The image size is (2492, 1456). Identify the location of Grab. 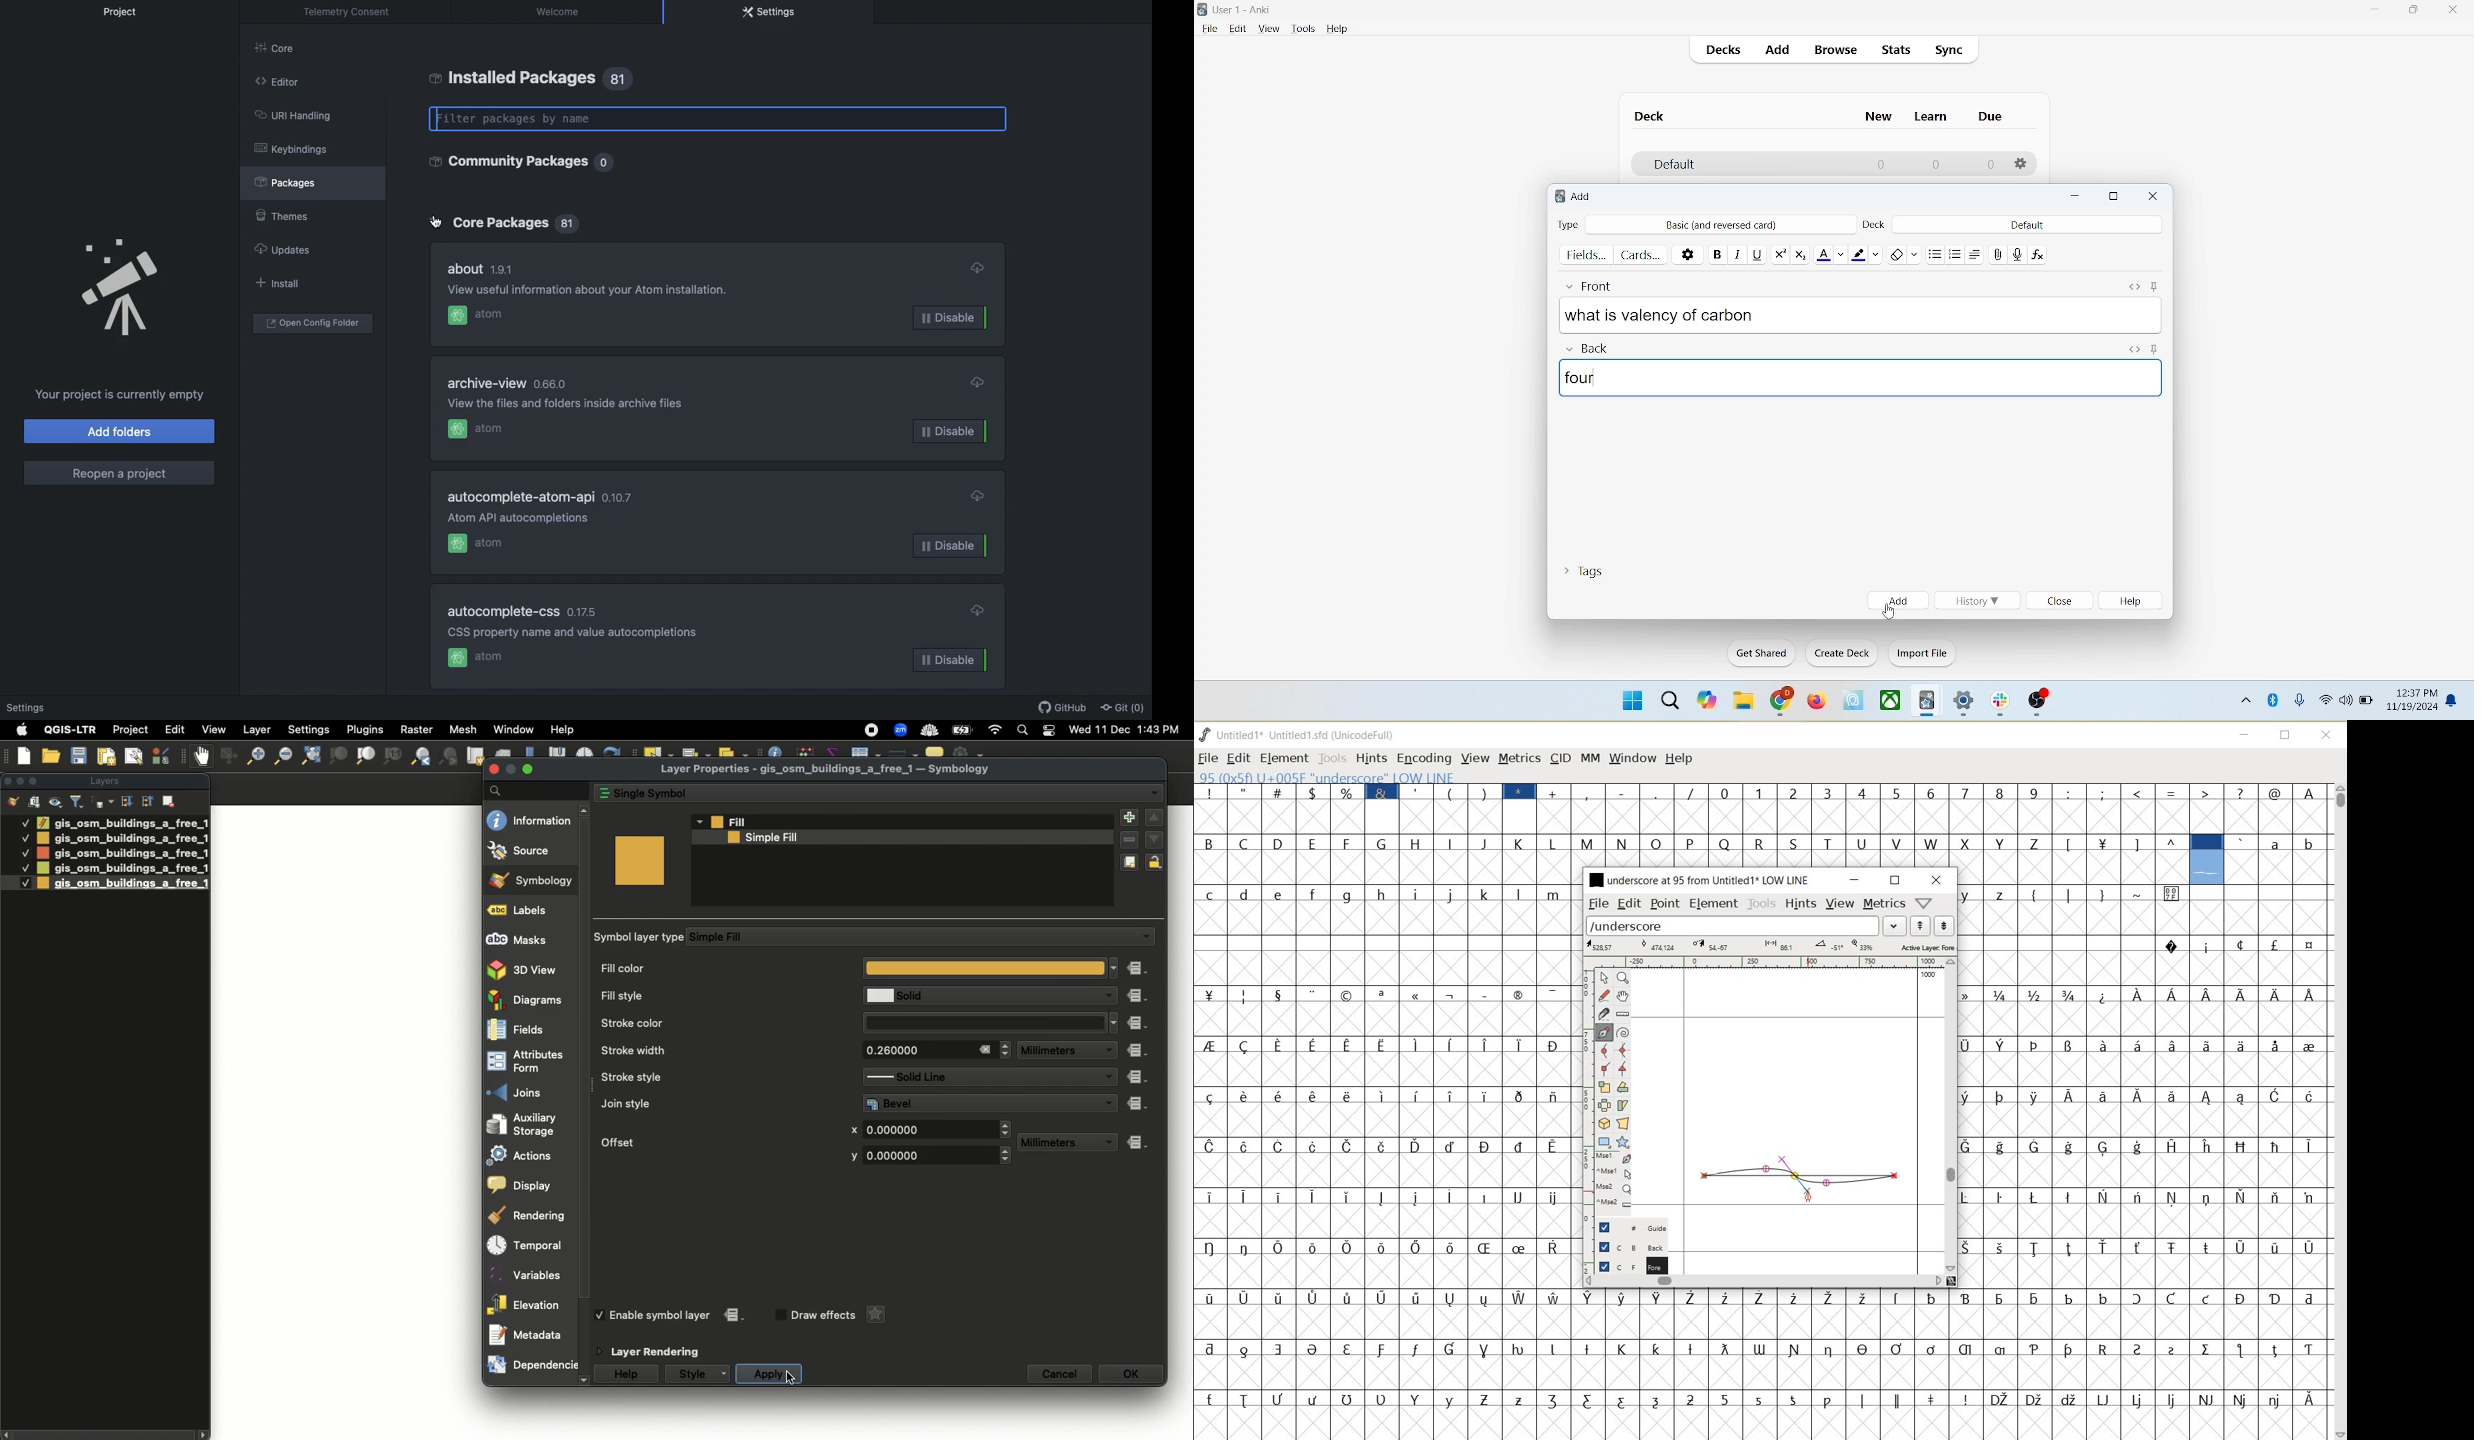
(202, 756).